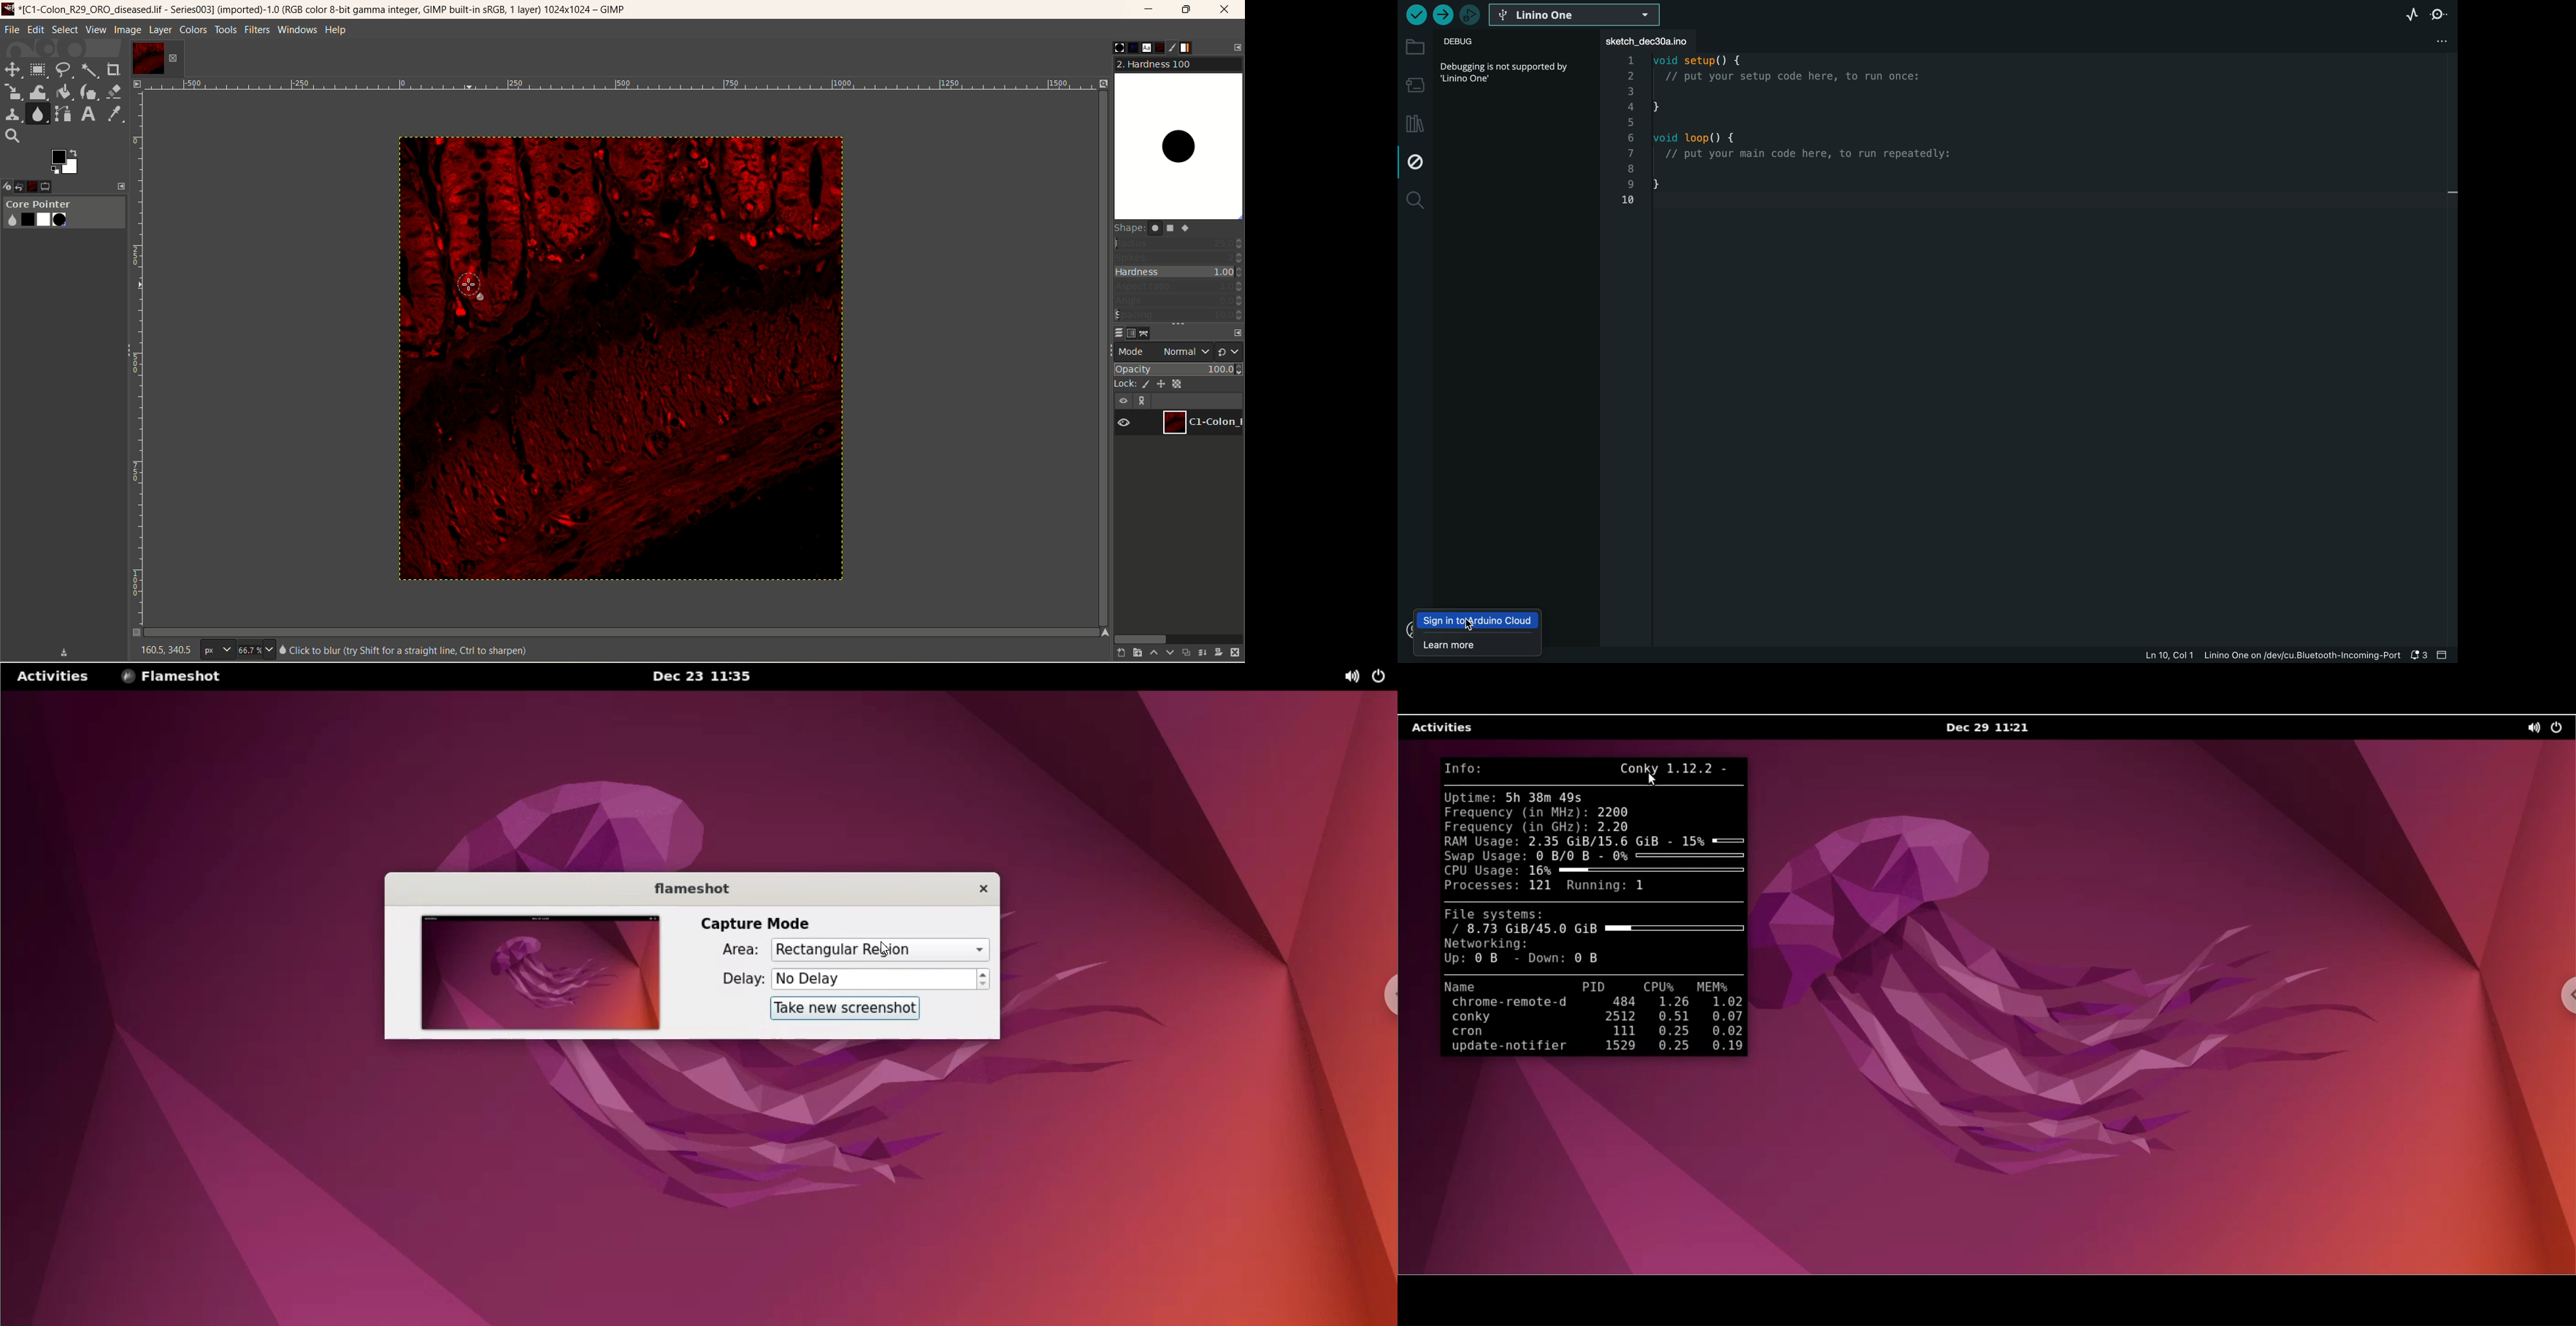 This screenshot has height=1344, width=2576. What do you see at coordinates (337, 31) in the screenshot?
I see `help` at bounding box center [337, 31].